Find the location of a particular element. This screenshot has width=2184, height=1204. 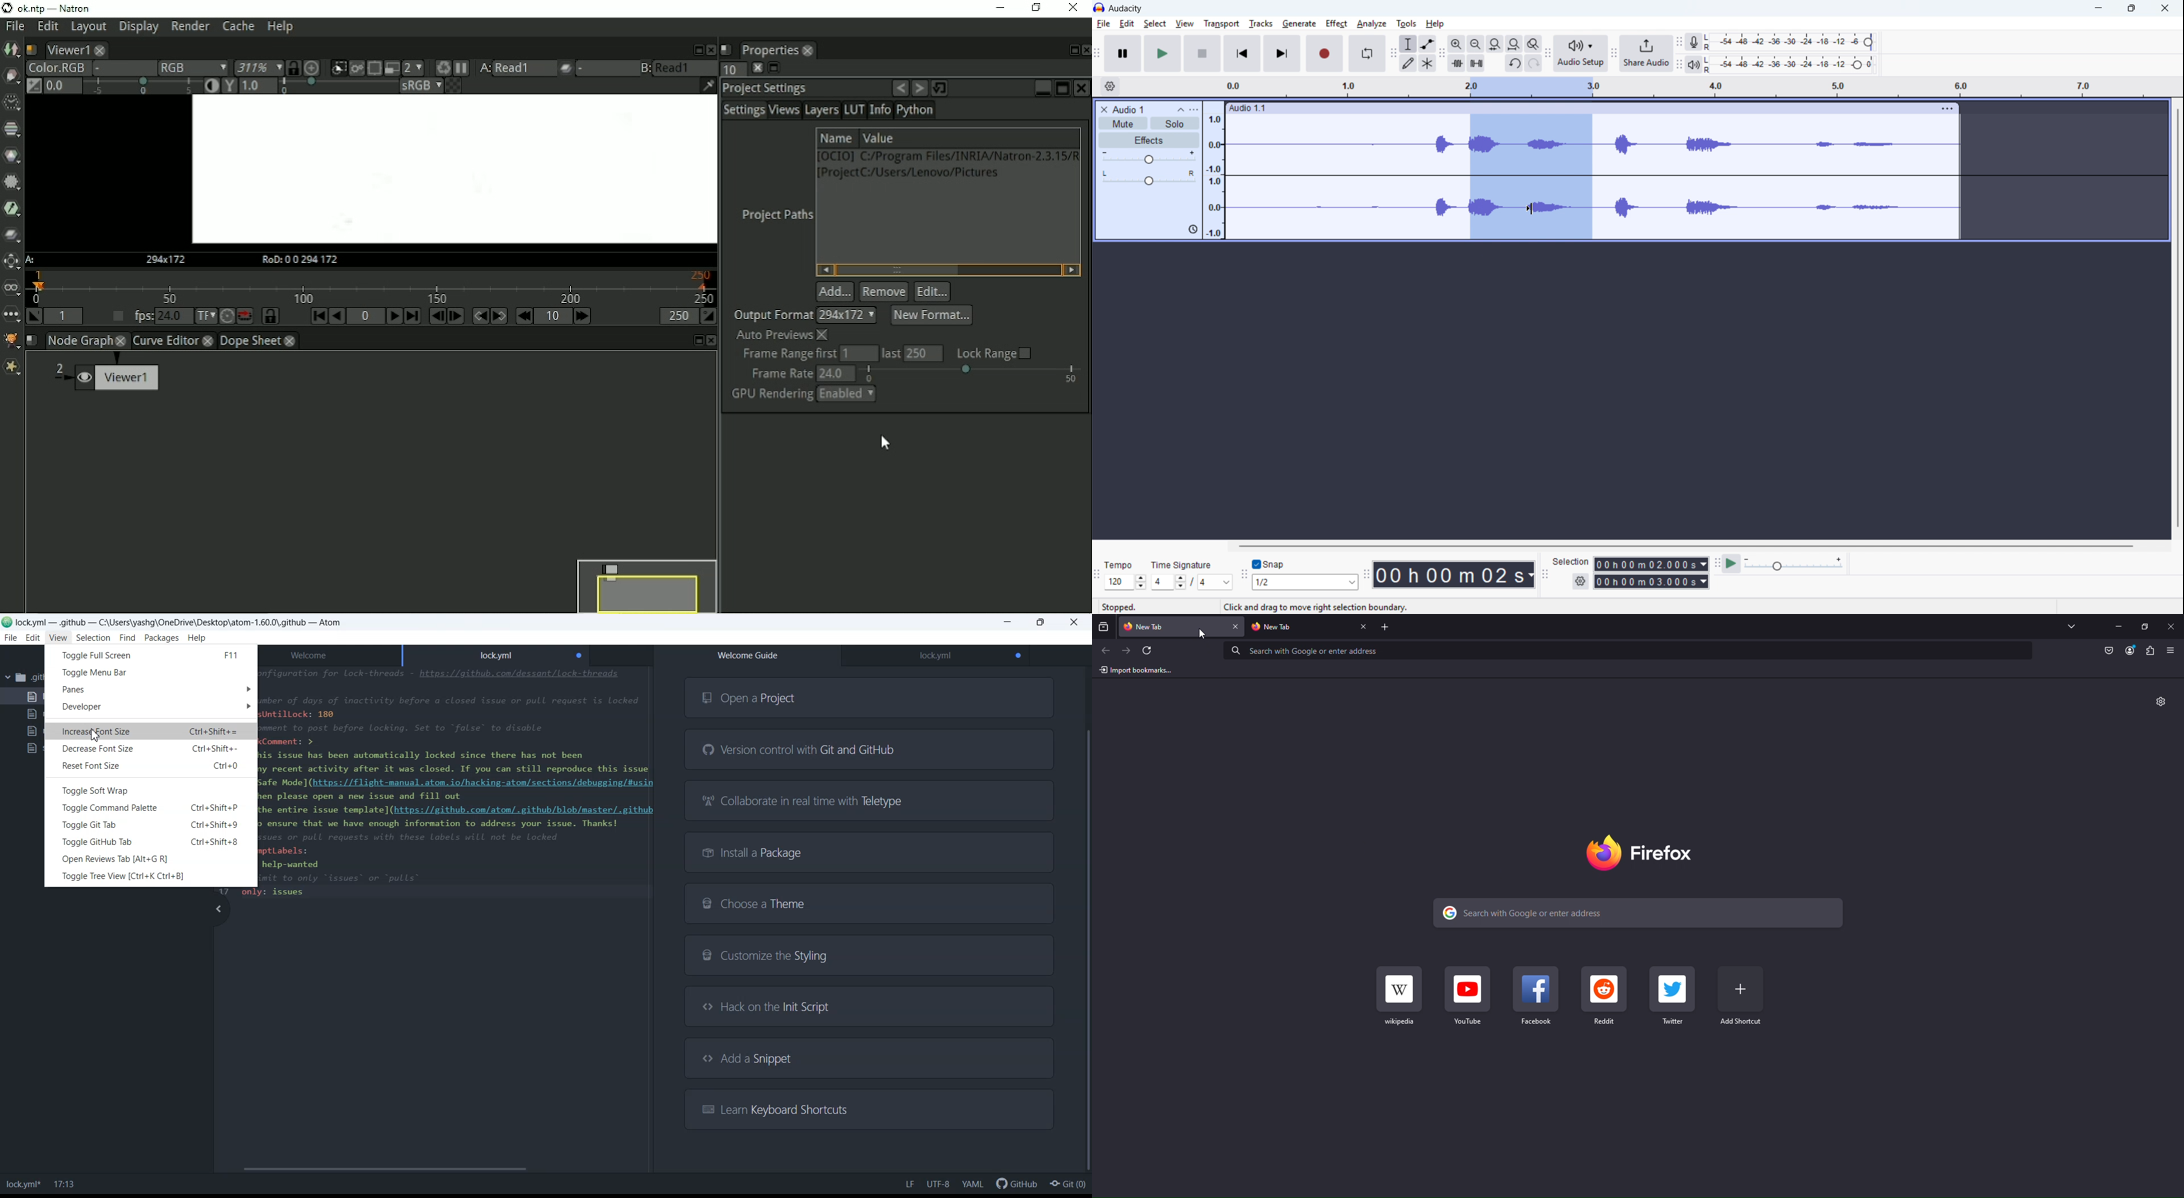

Add Shortcut is located at coordinates (1741, 997).